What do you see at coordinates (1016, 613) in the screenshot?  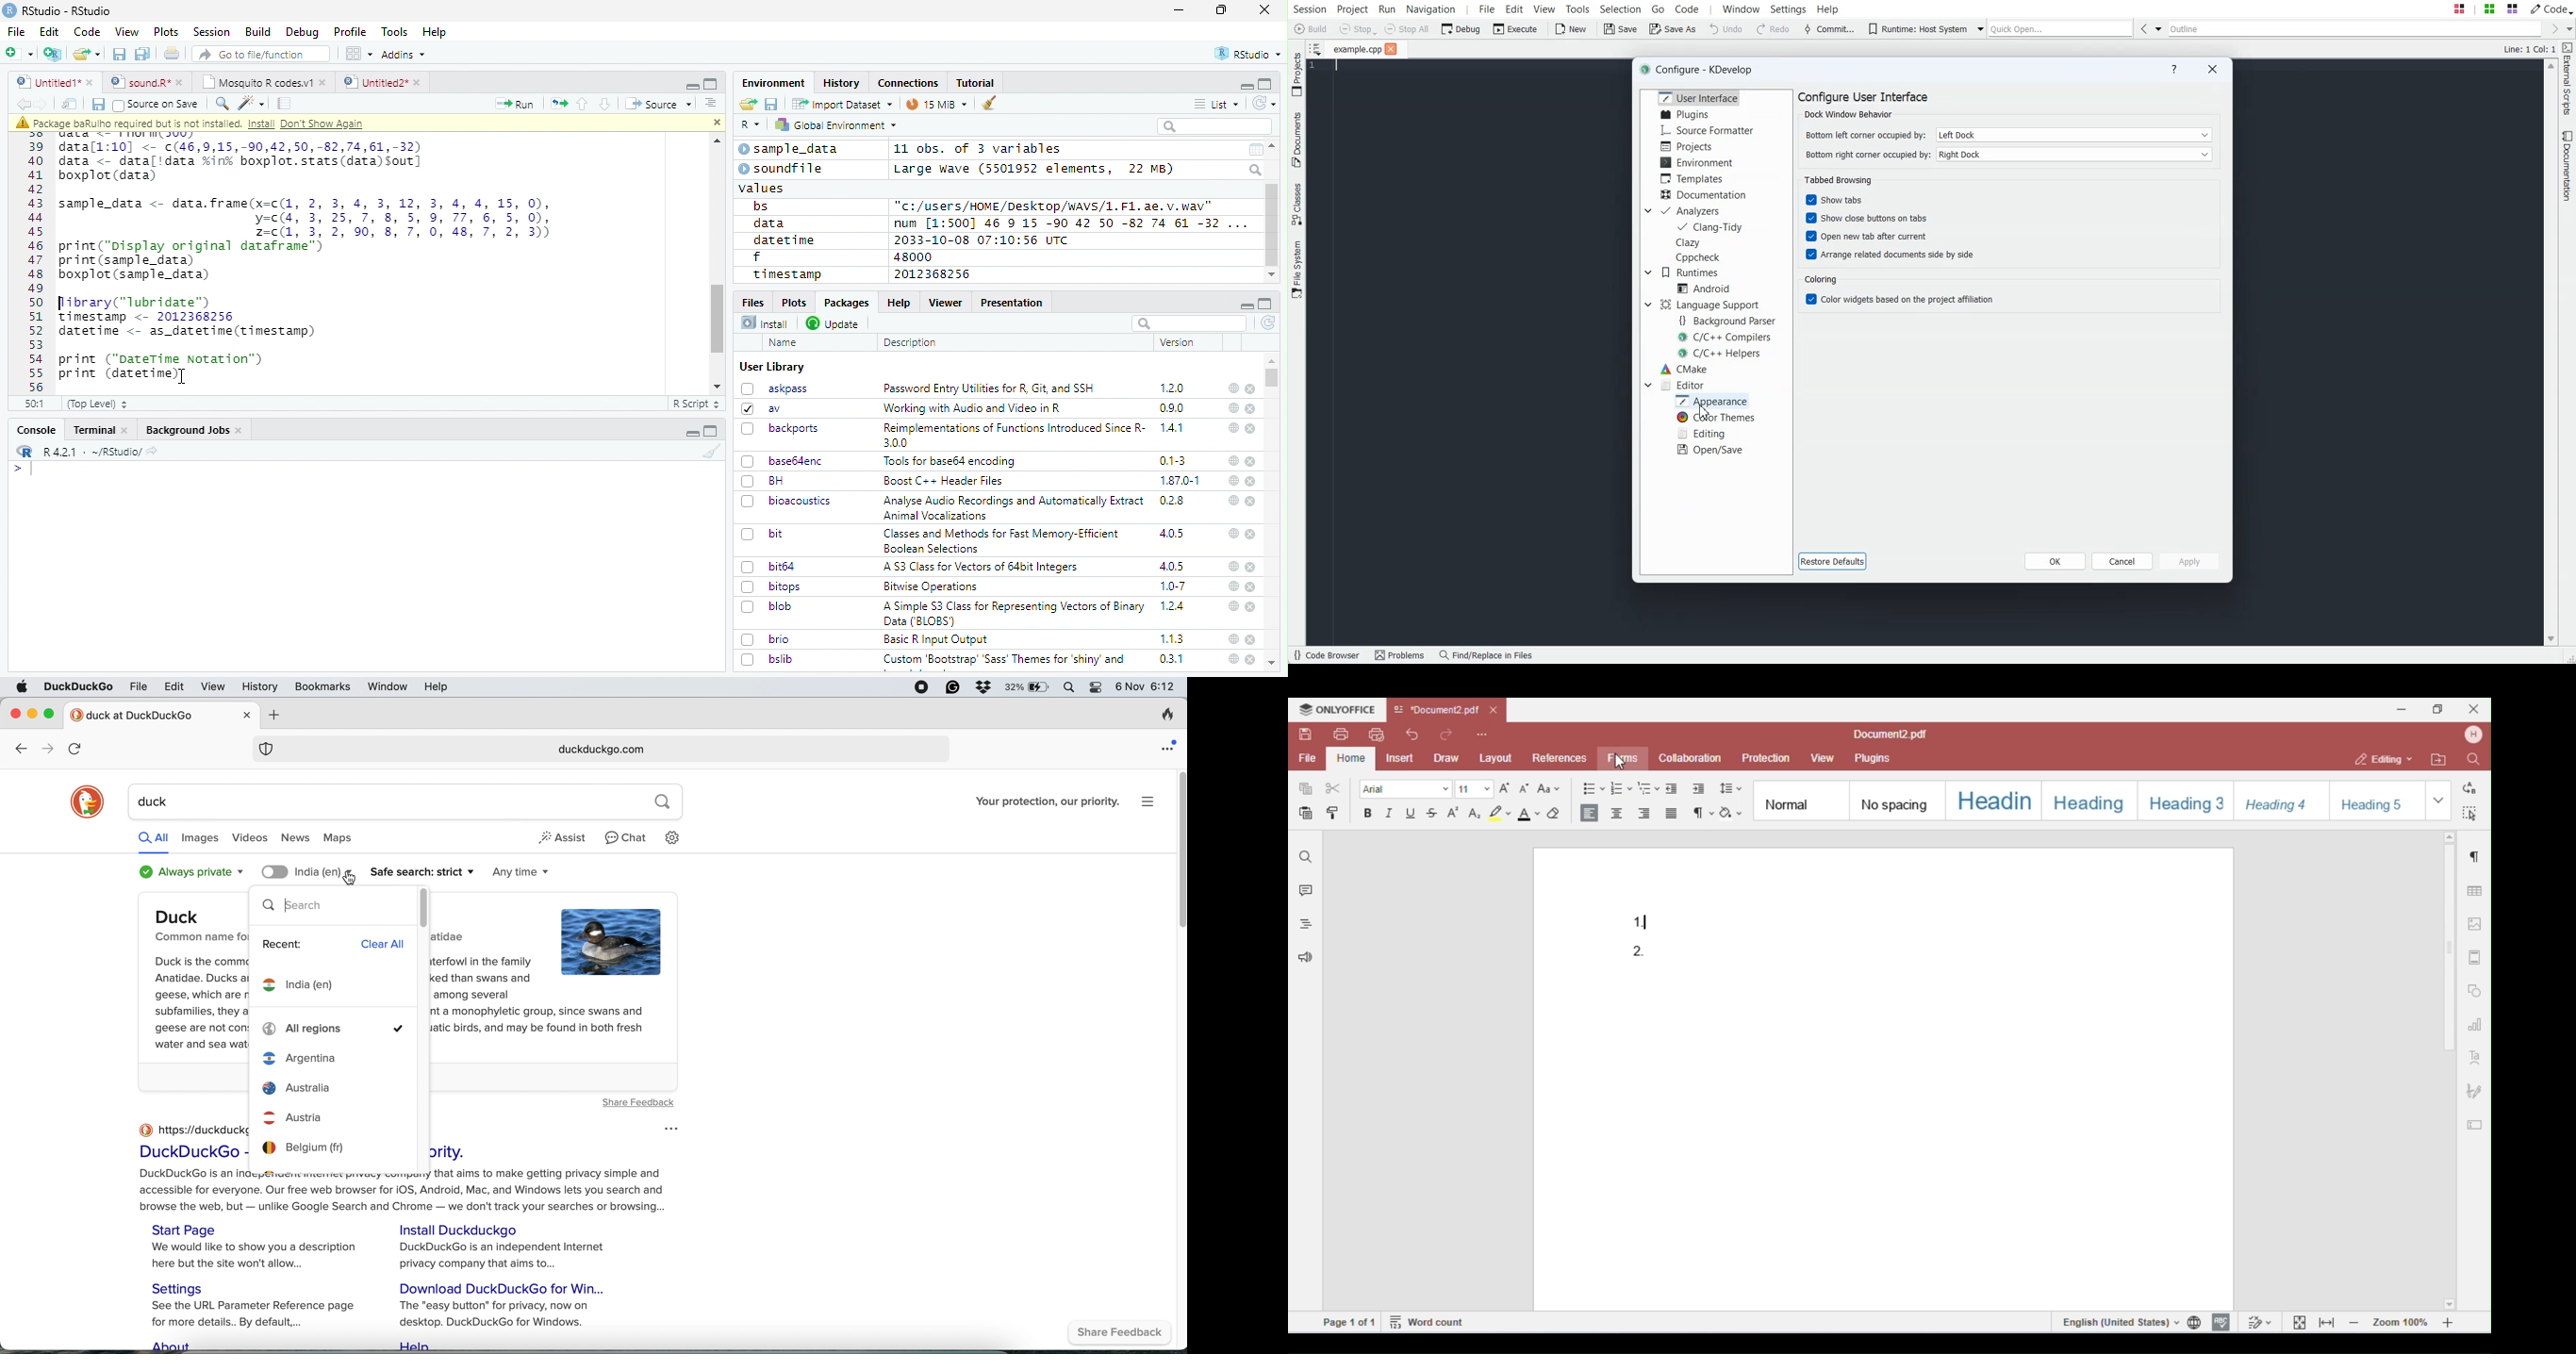 I see `A Simple S3 Class for Representing Vectors of Binary
Data (BLOBS)` at bounding box center [1016, 613].